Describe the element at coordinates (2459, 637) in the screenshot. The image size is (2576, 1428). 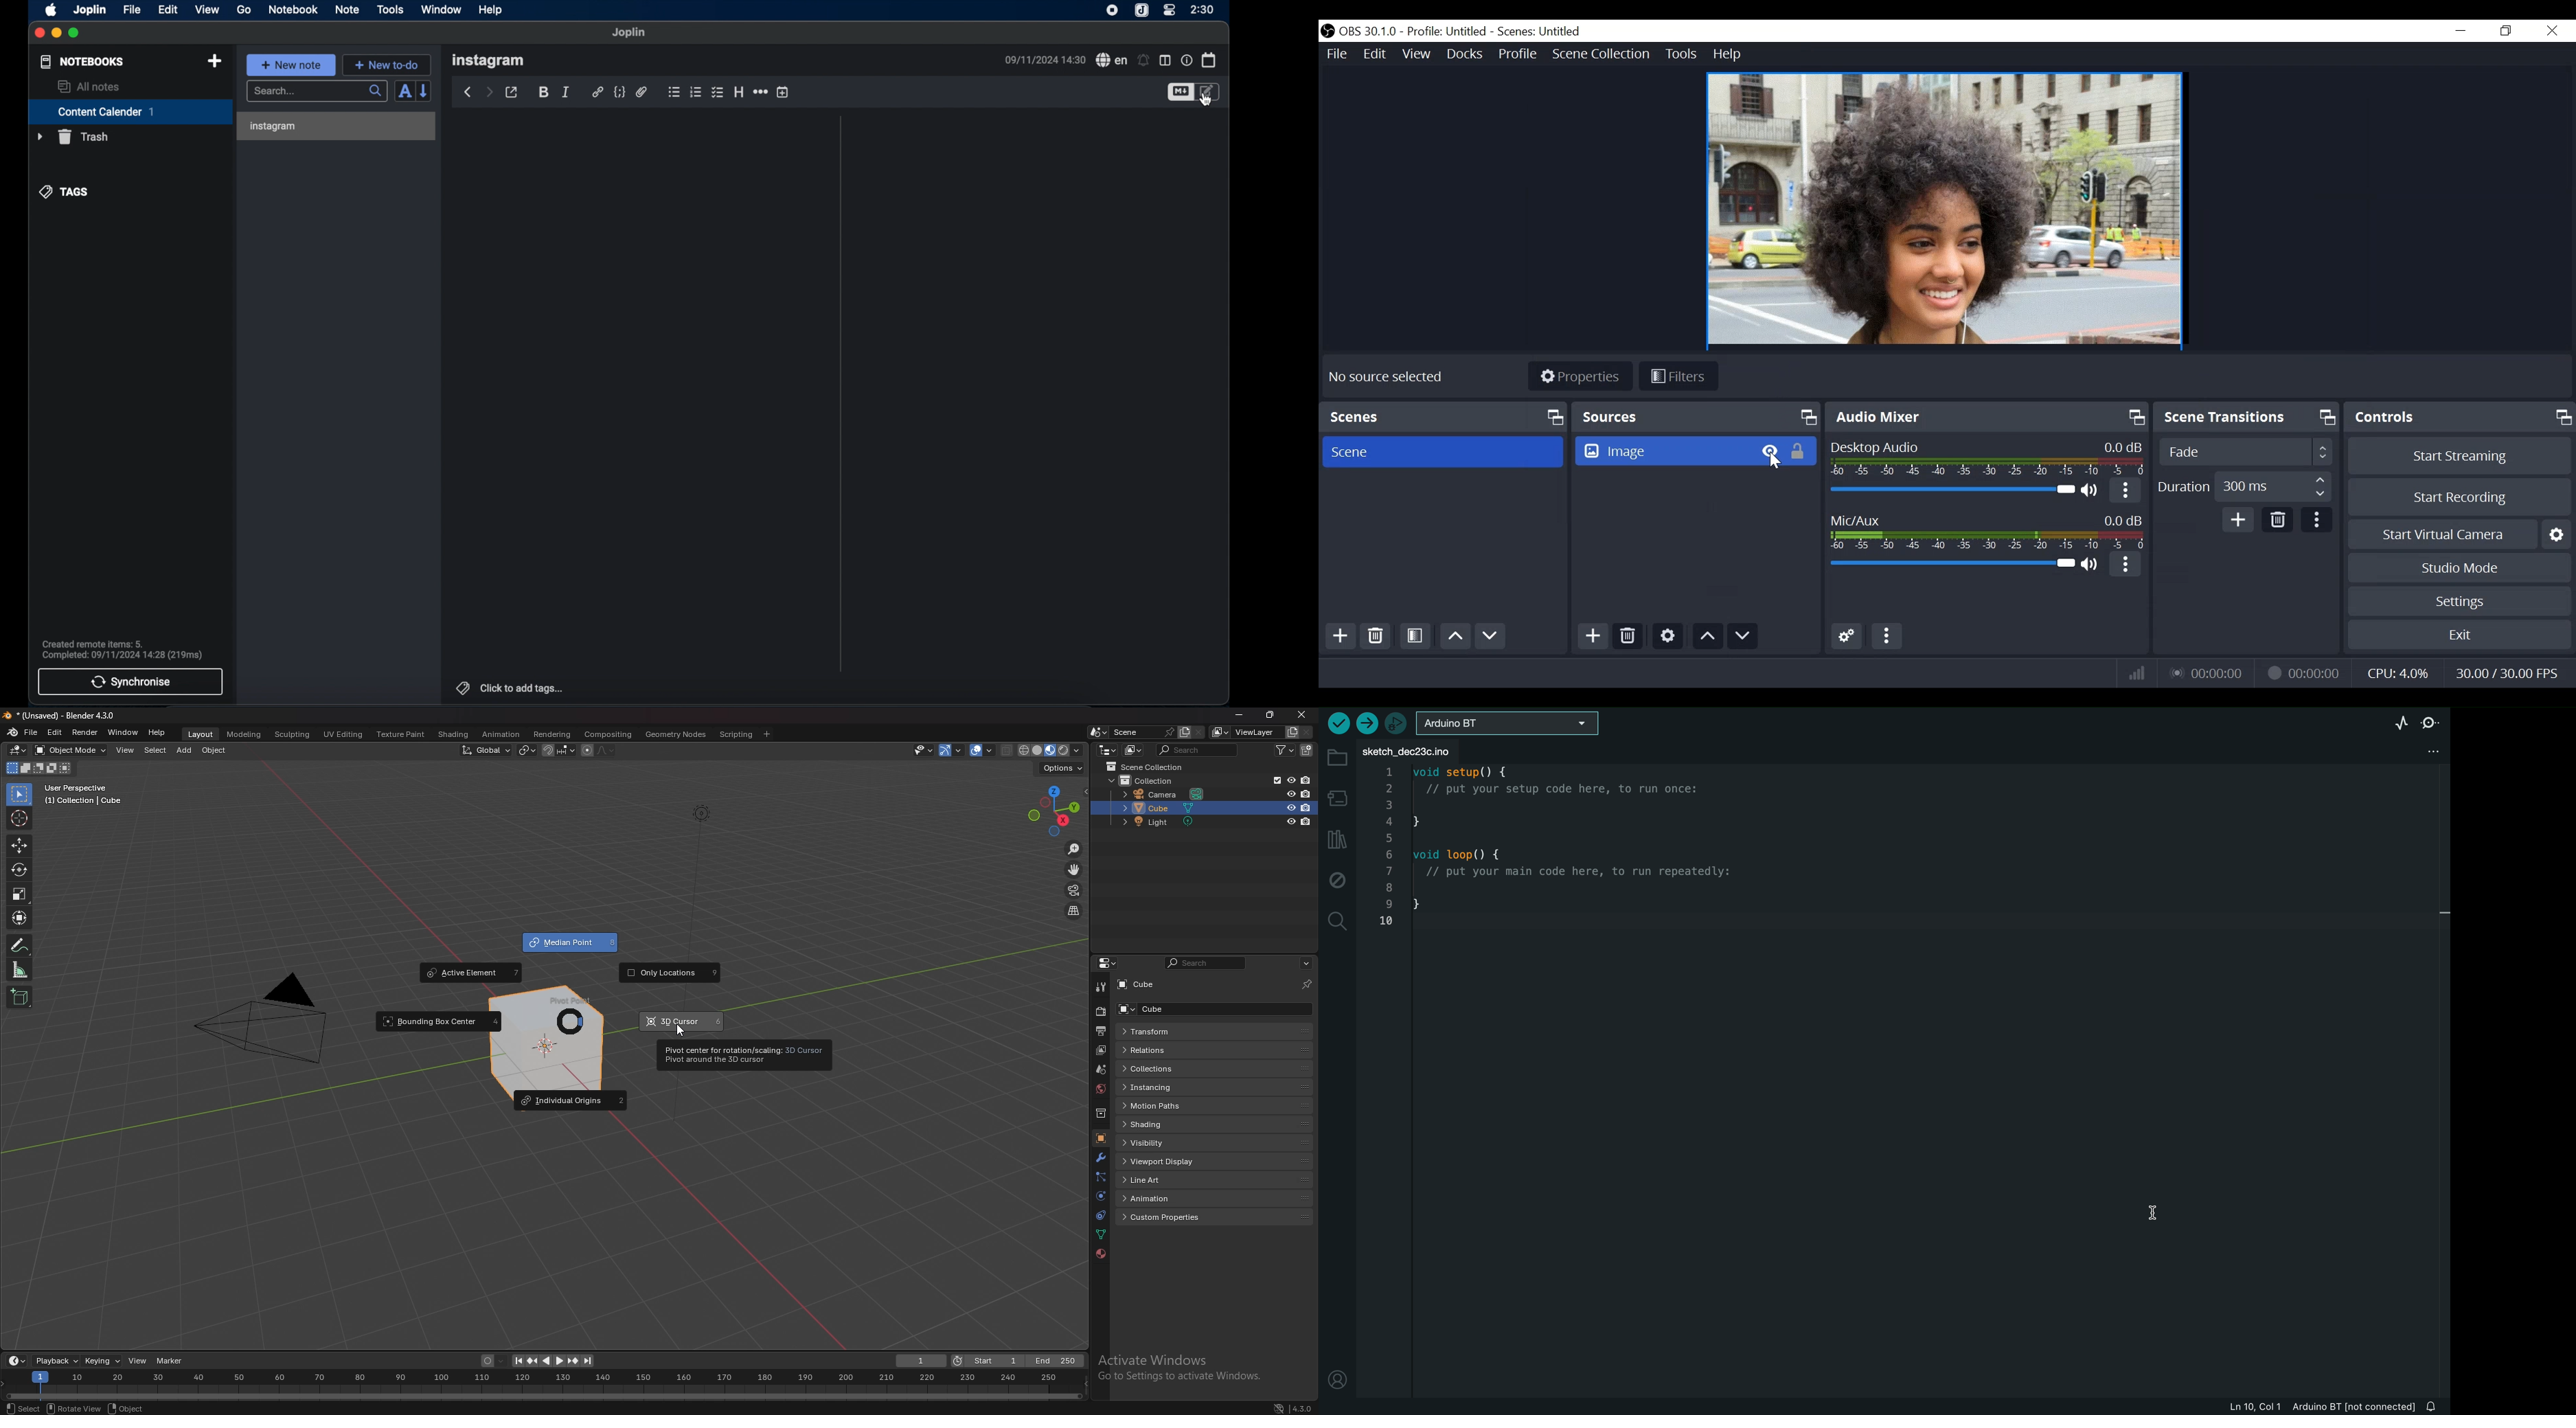
I see `Exit` at that location.